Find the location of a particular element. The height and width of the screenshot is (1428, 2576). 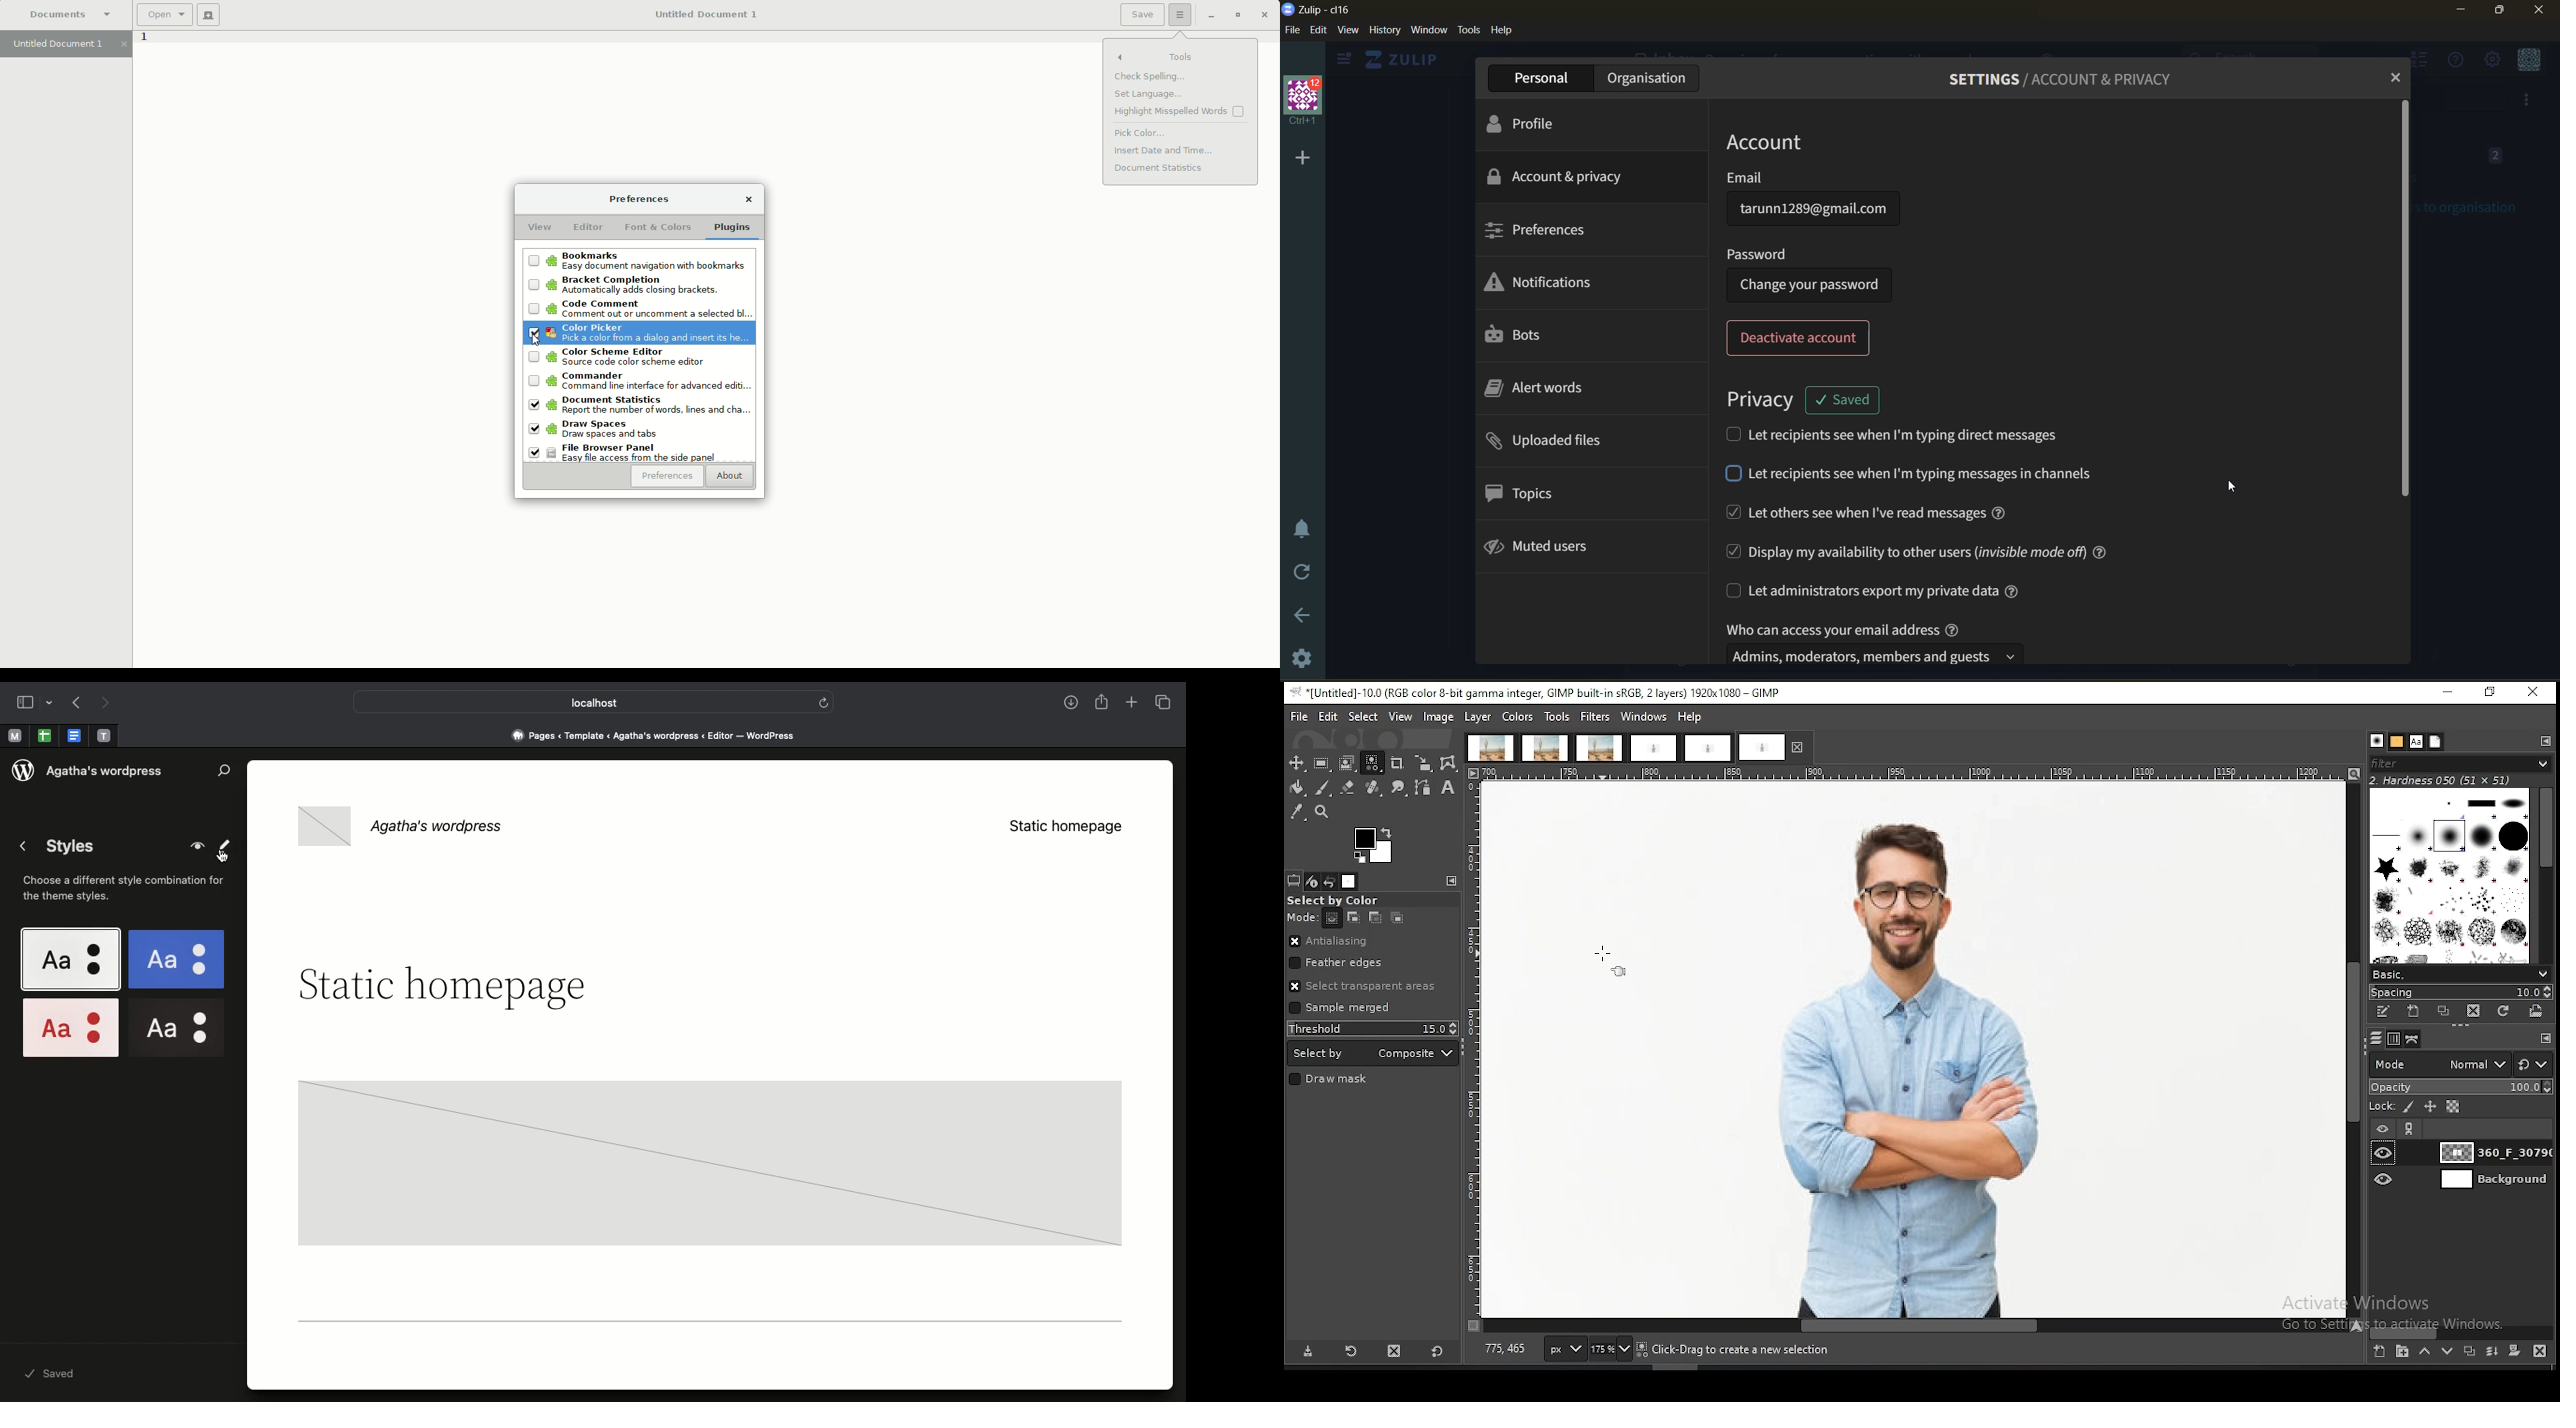

775, 465 is located at coordinates (1507, 1350).